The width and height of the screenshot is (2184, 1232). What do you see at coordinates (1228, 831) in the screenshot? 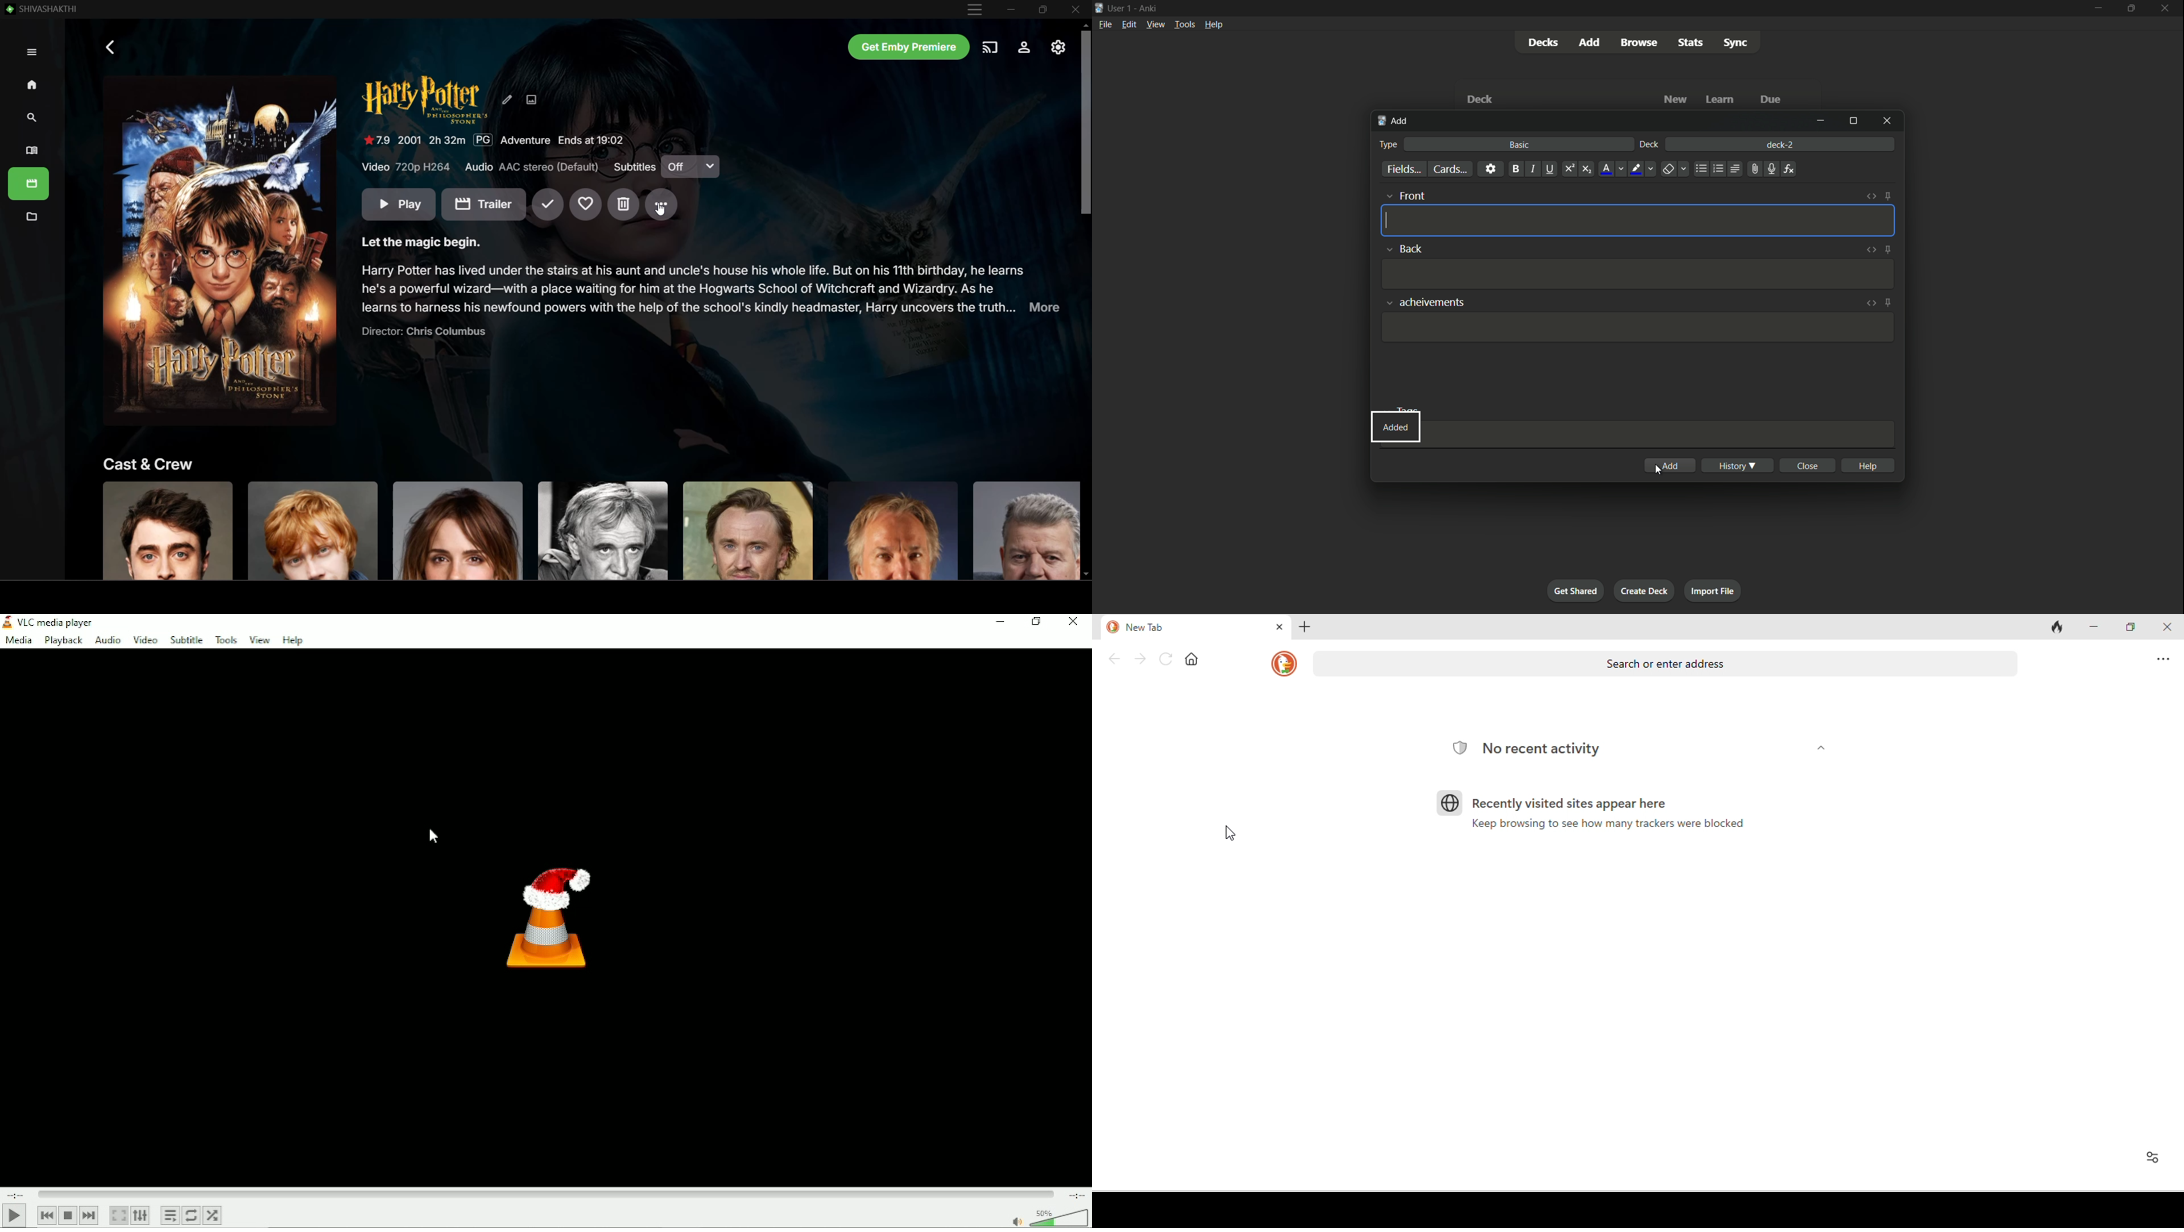
I see `cursor movement` at bounding box center [1228, 831].